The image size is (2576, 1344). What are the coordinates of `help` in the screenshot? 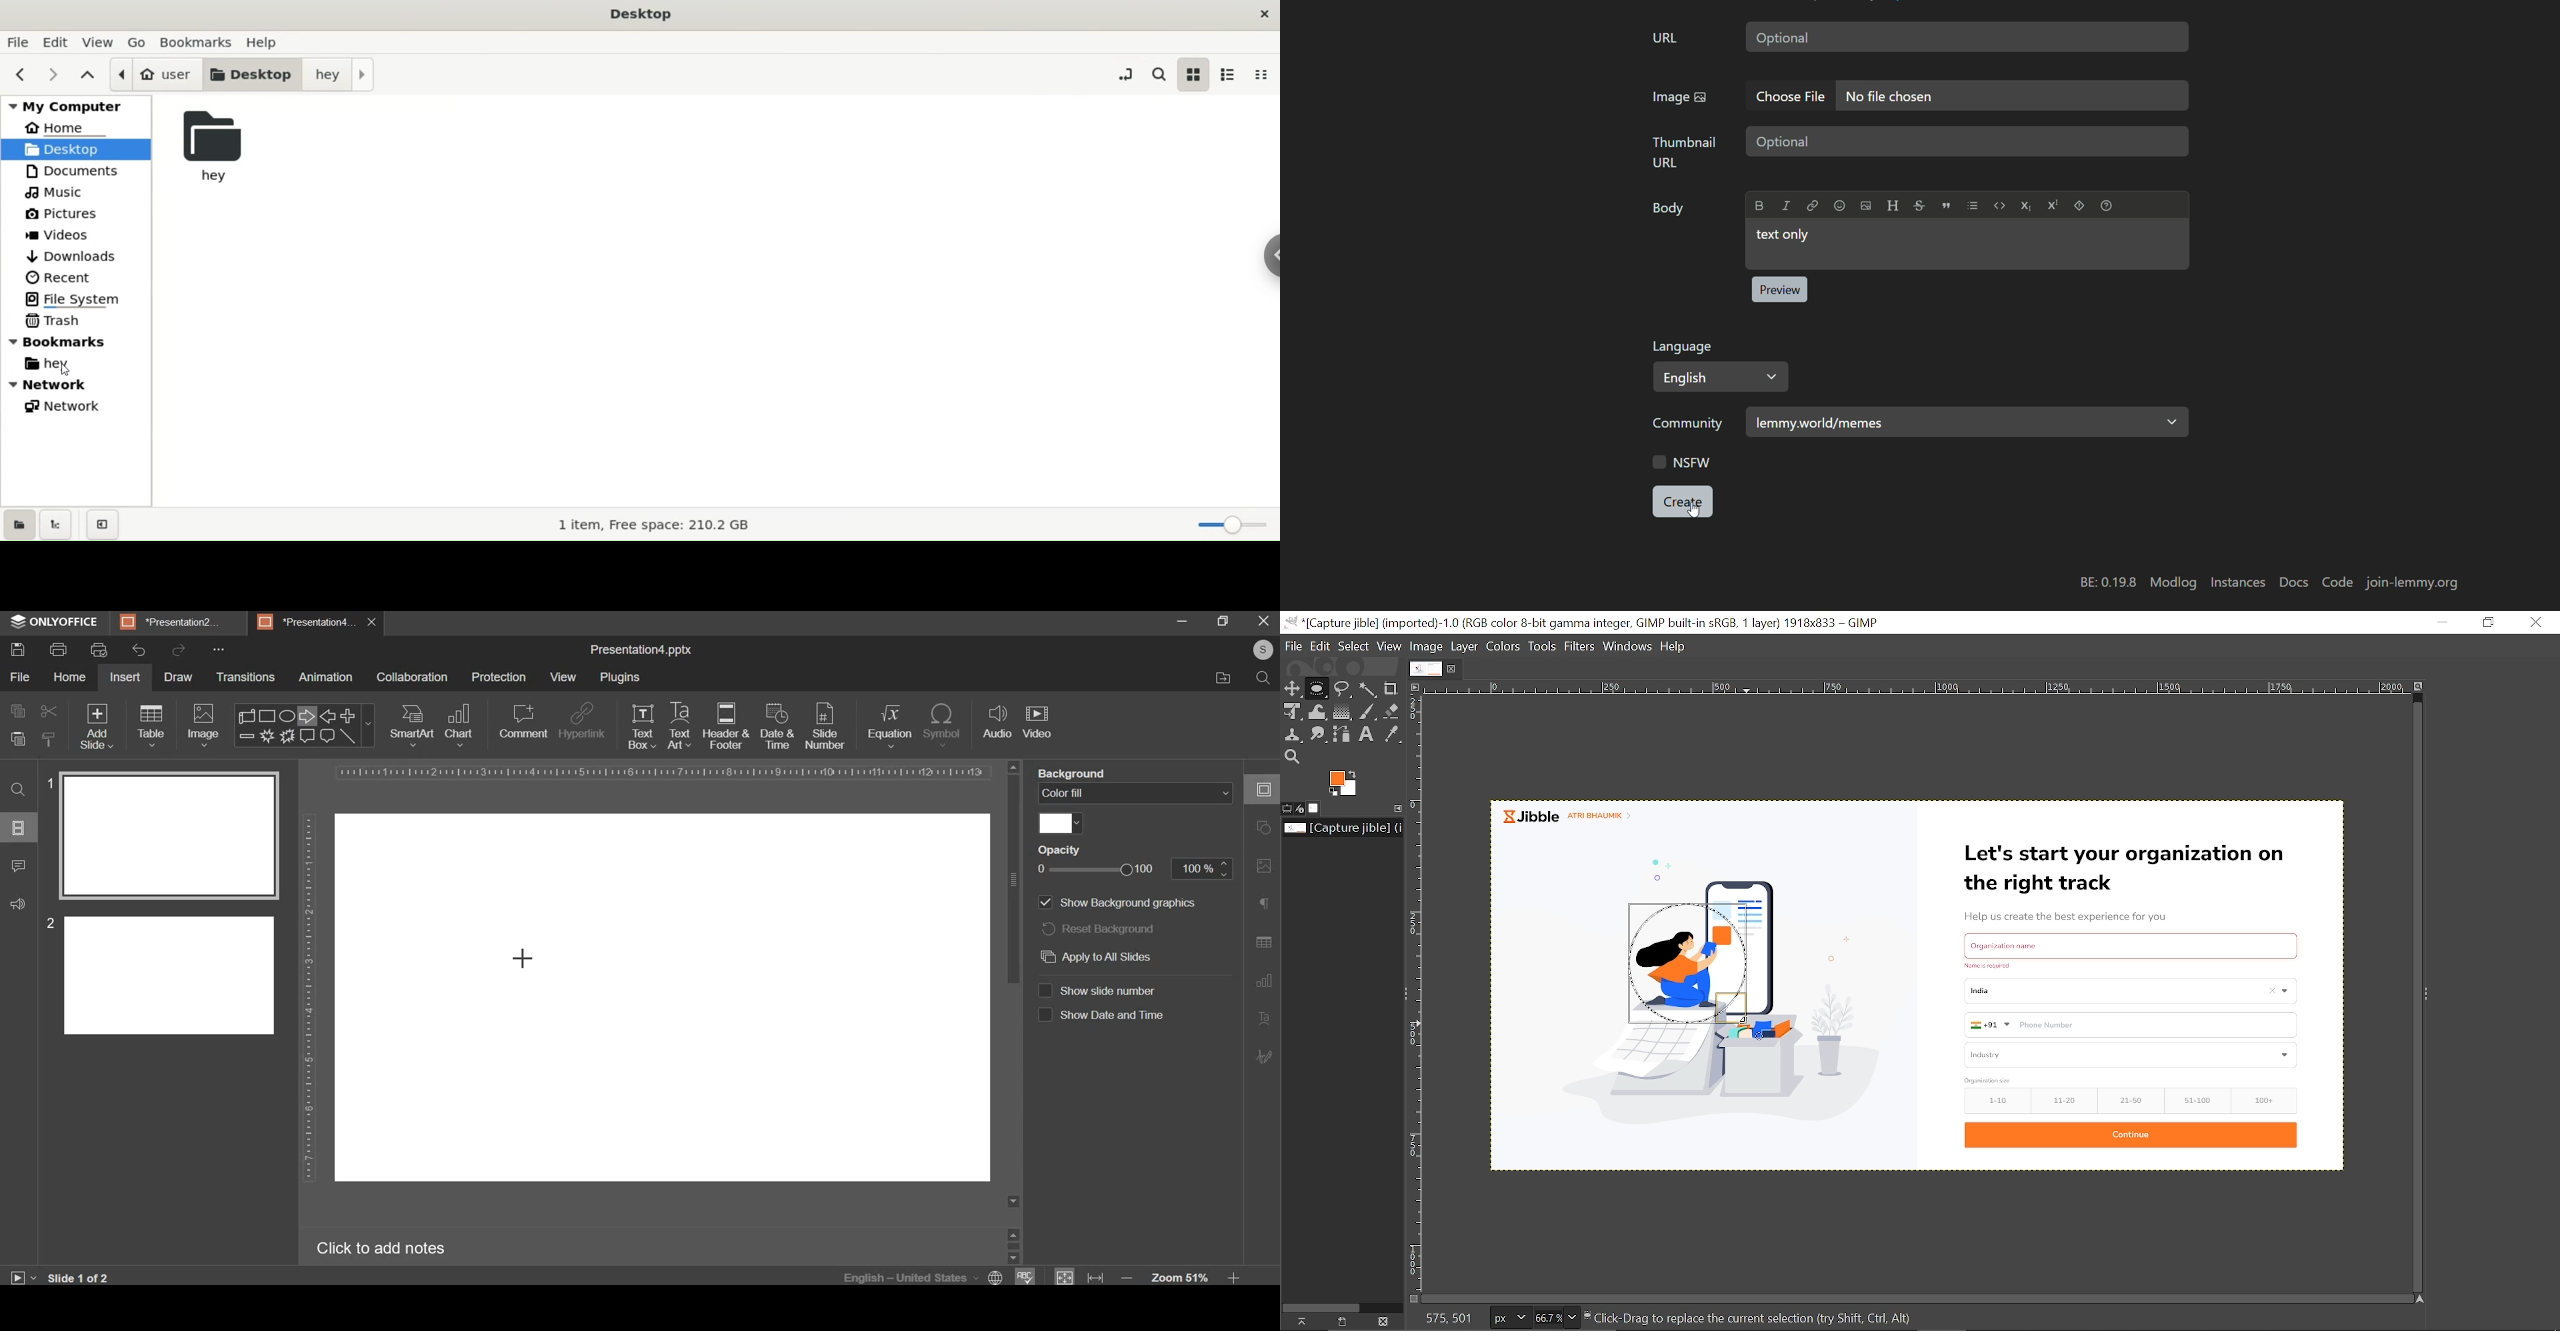 It's located at (1676, 645).